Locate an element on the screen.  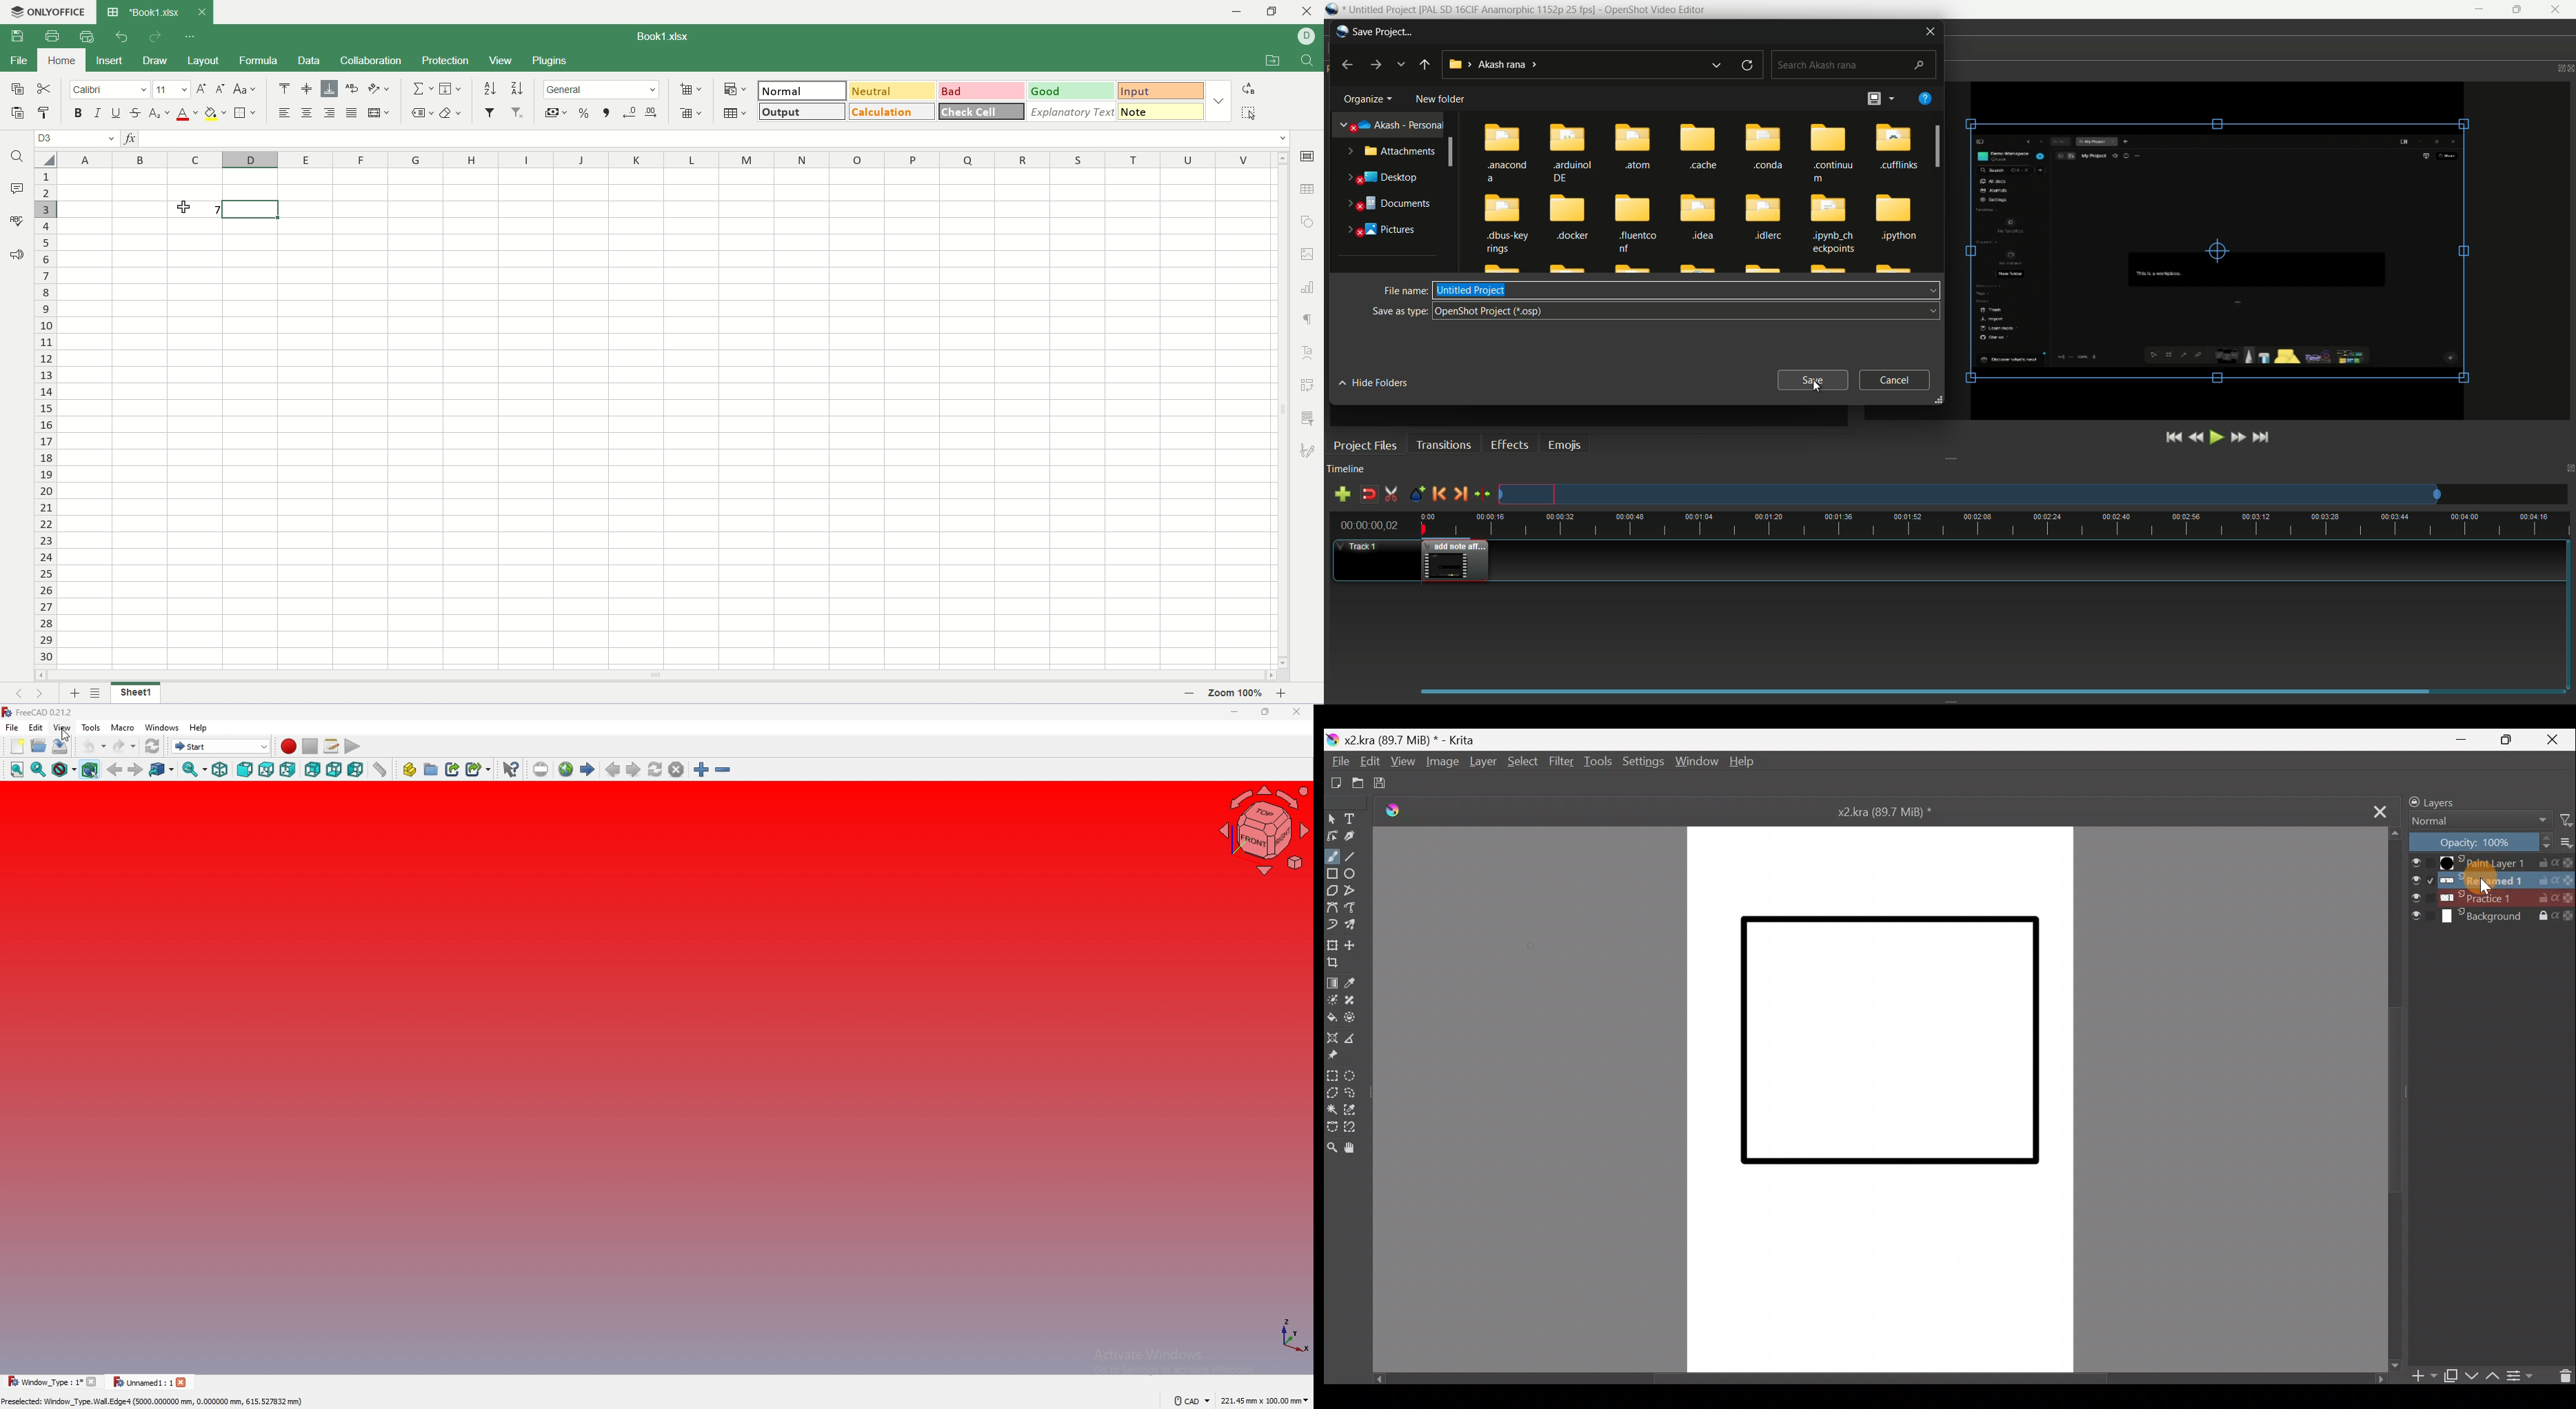
next page is located at coordinates (633, 769).